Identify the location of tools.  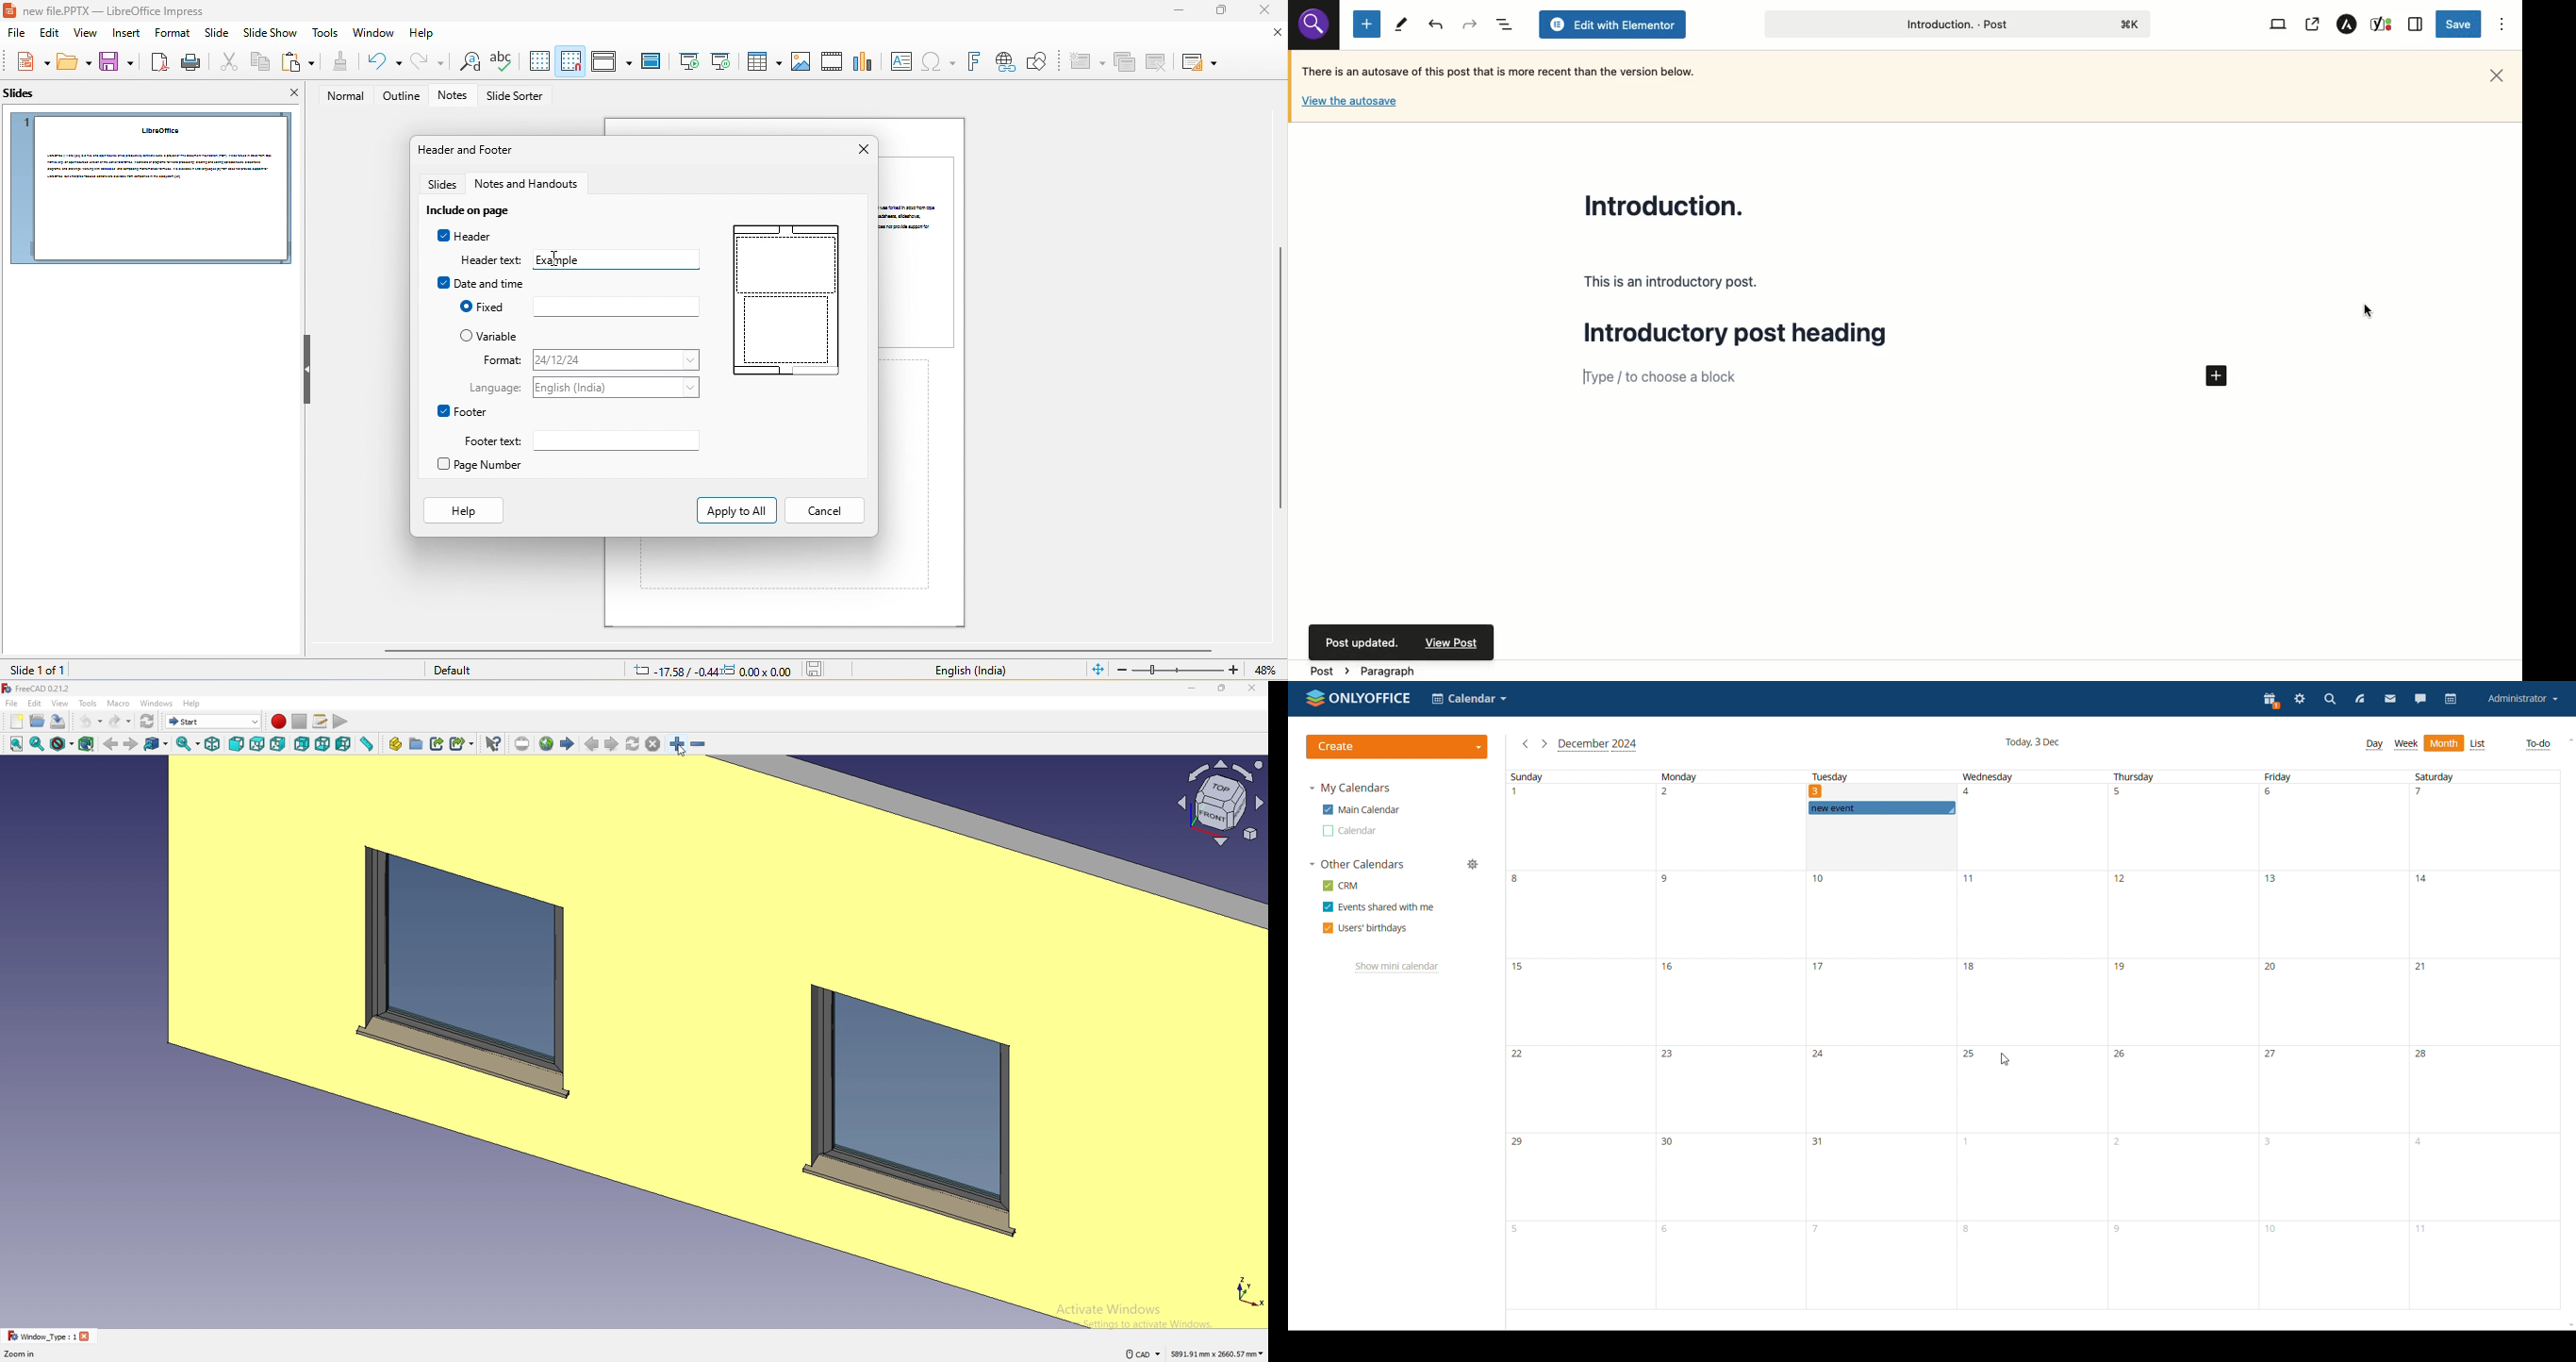
(327, 34).